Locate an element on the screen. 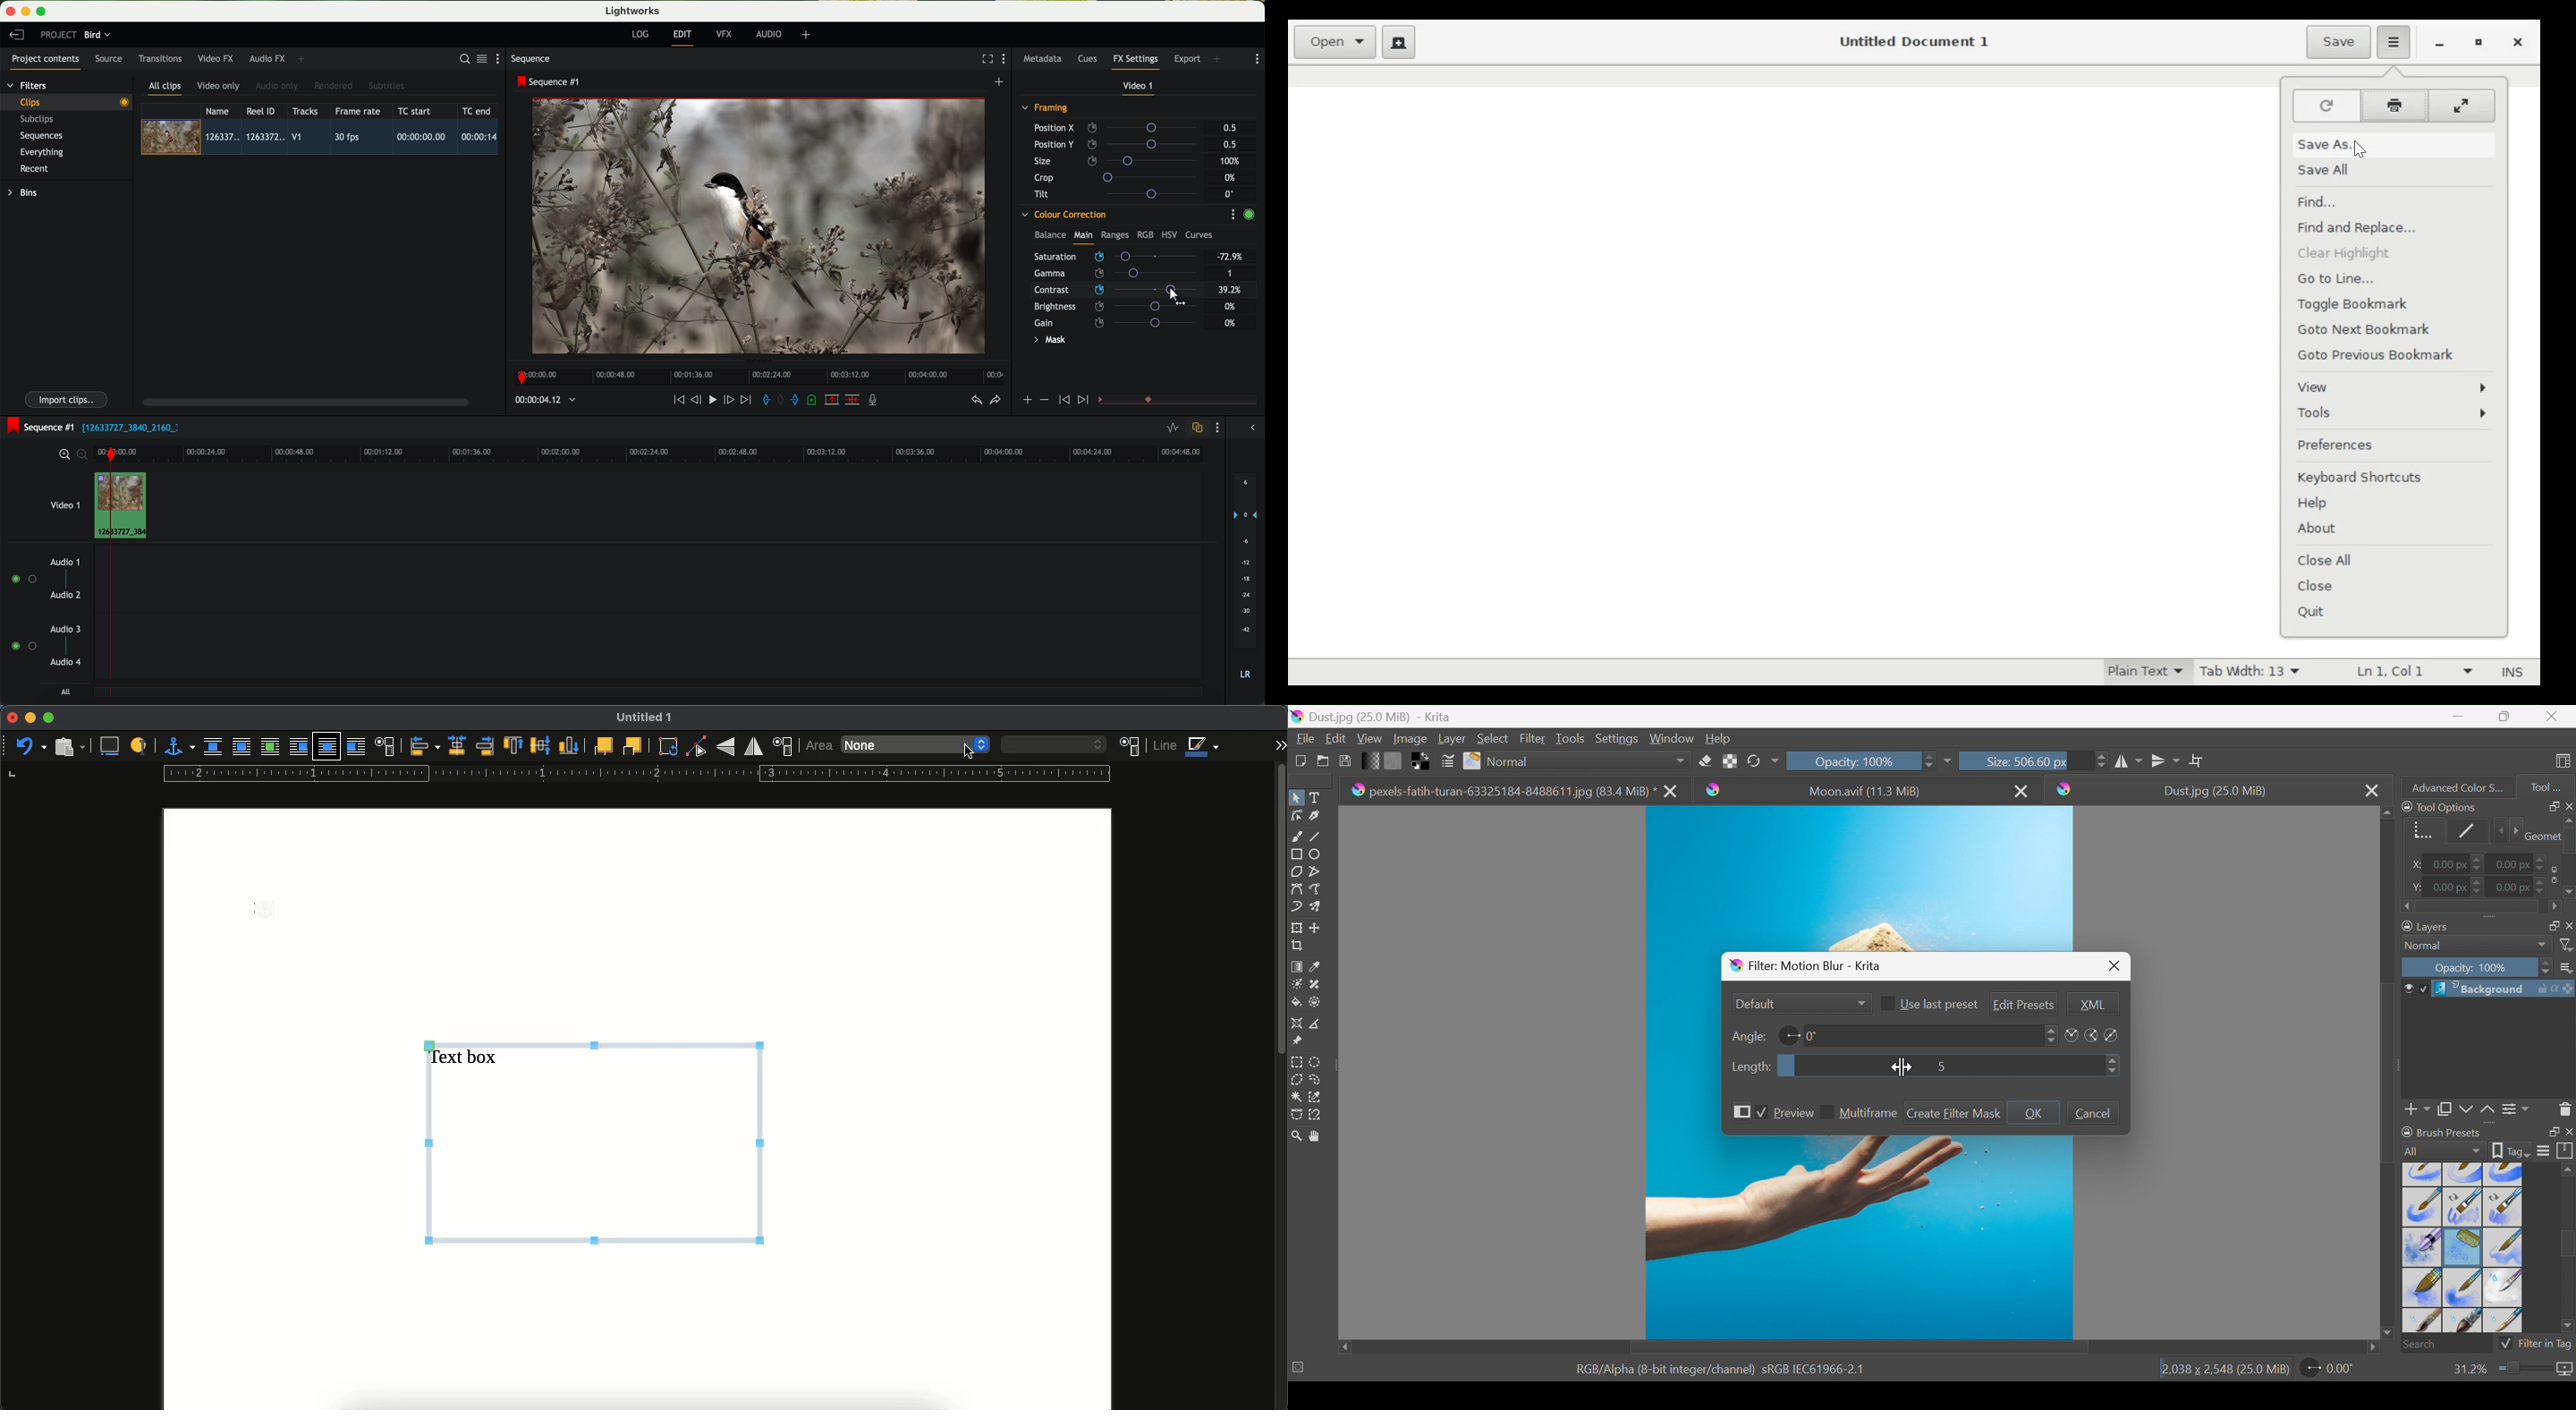 Image resolution: width=2576 pixels, height=1428 pixels. icon is located at coordinates (1027, 401).